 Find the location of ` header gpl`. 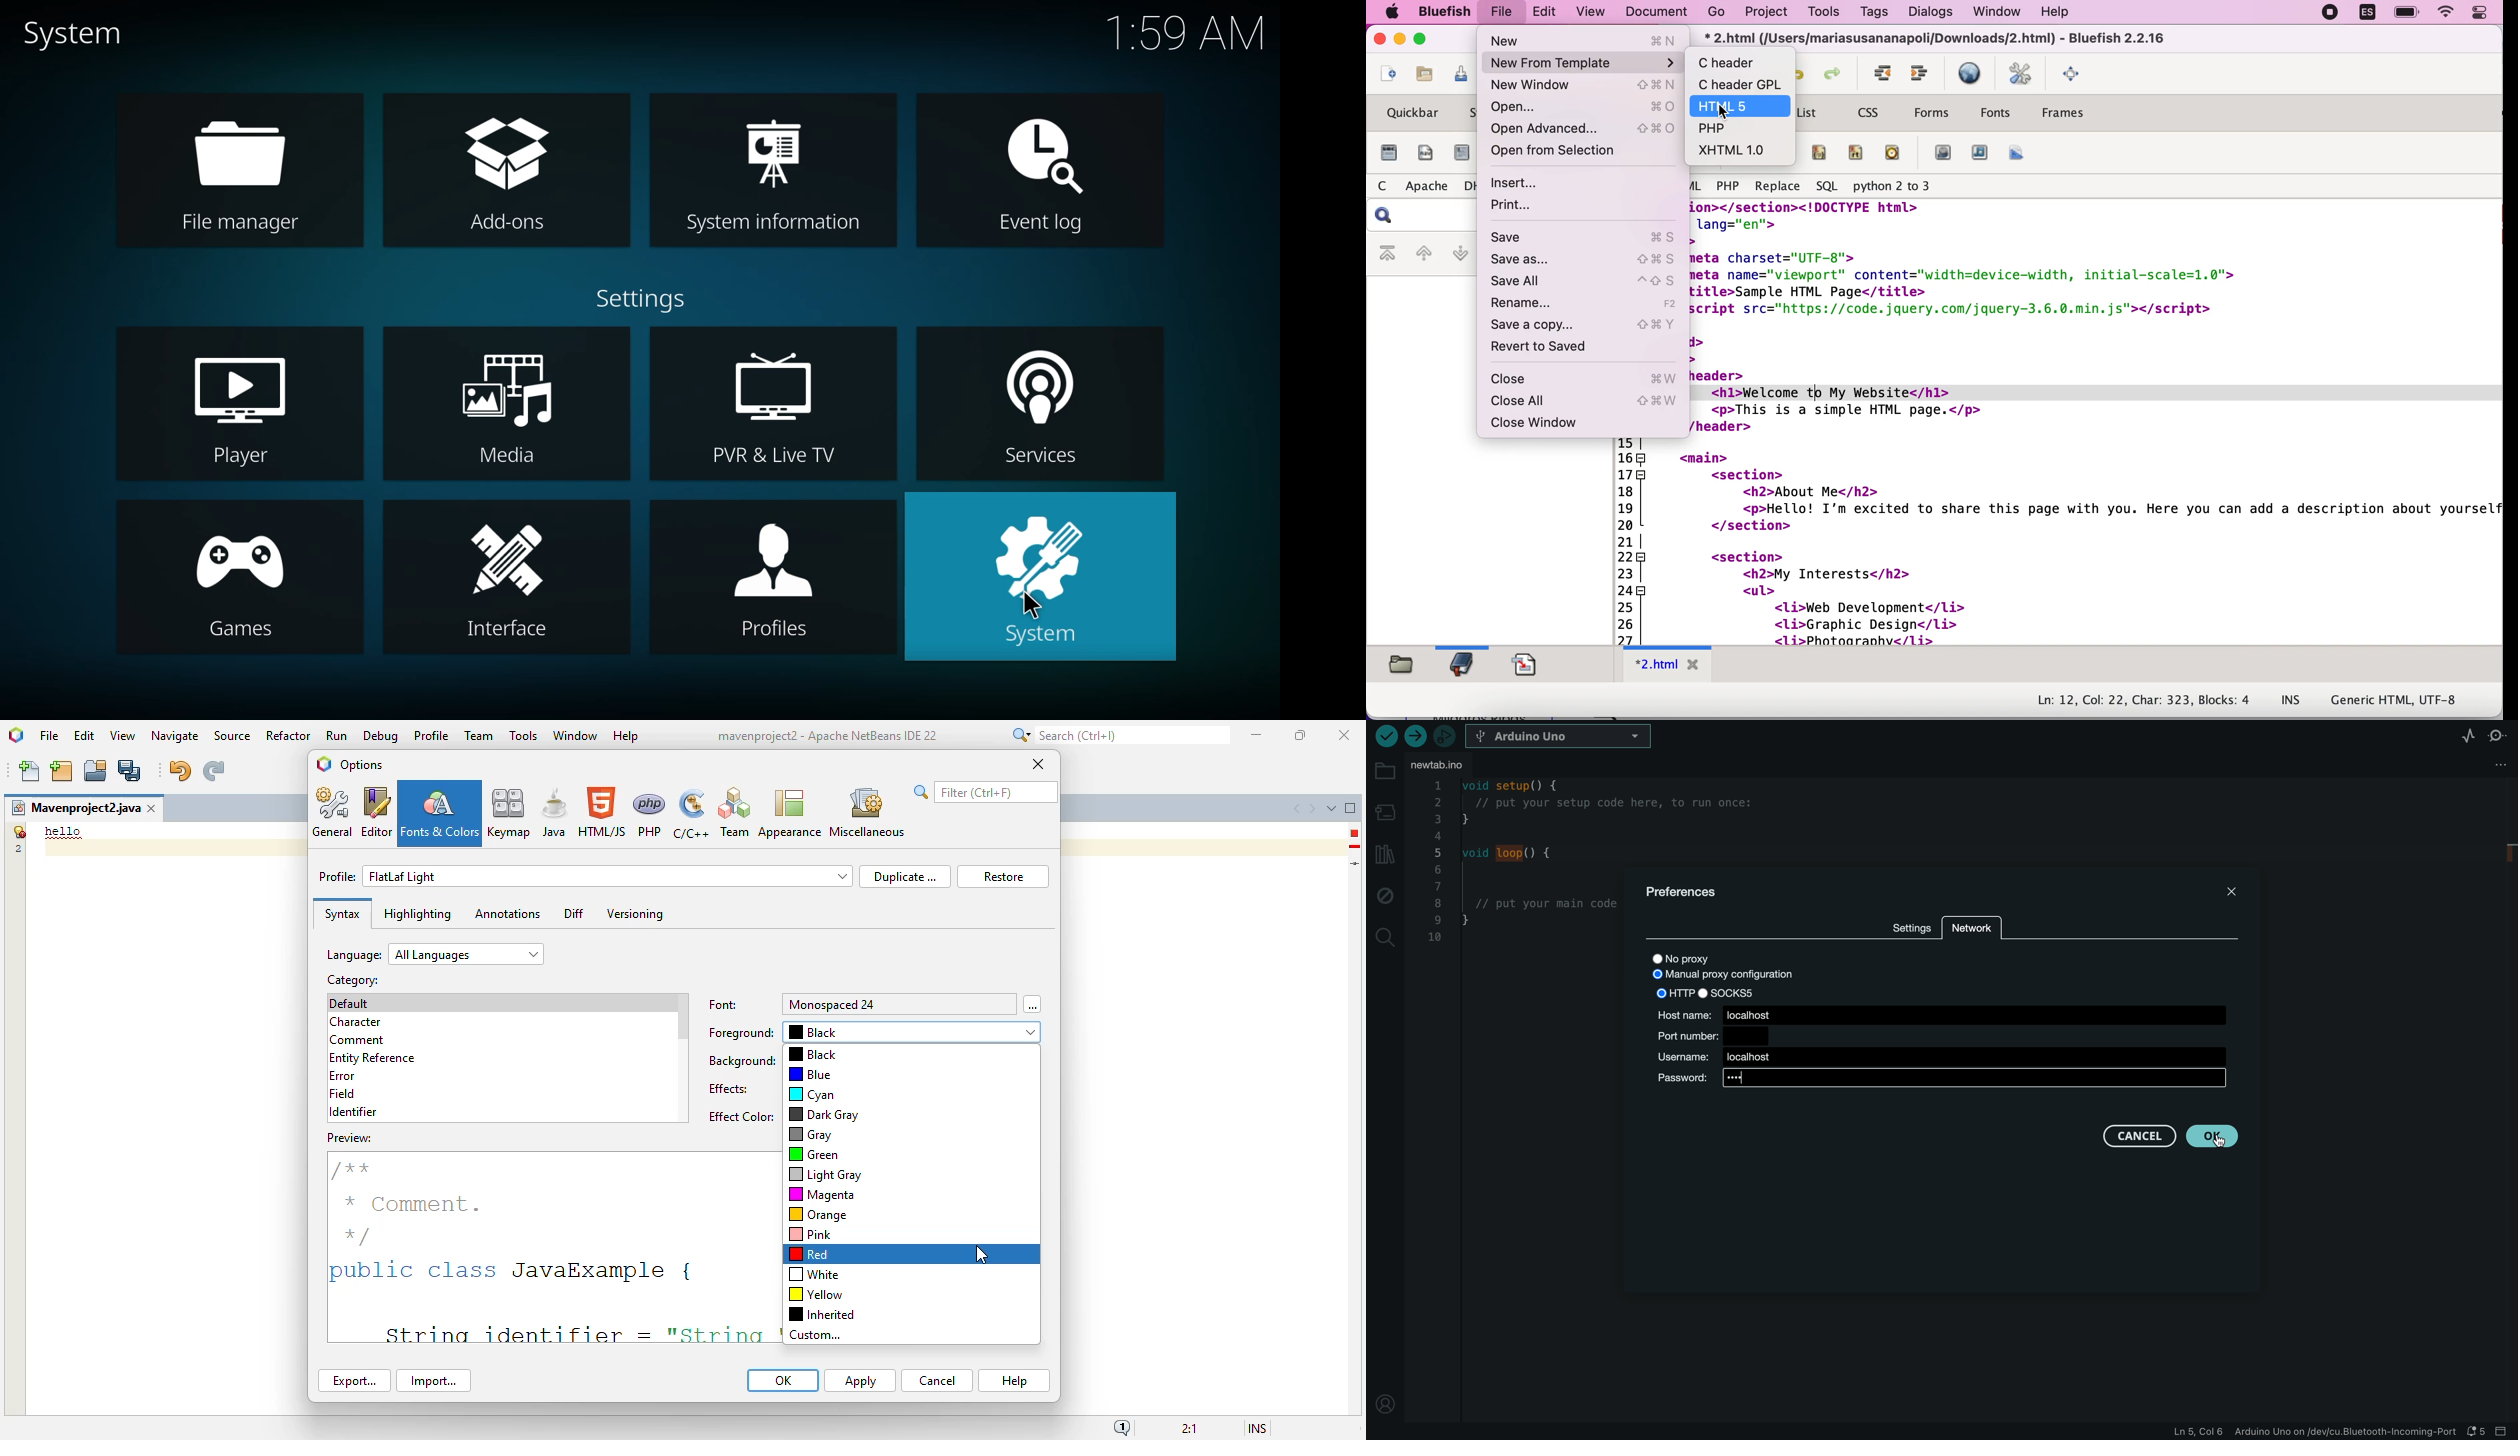

 header gpl is located at coordinates (1743, 84).